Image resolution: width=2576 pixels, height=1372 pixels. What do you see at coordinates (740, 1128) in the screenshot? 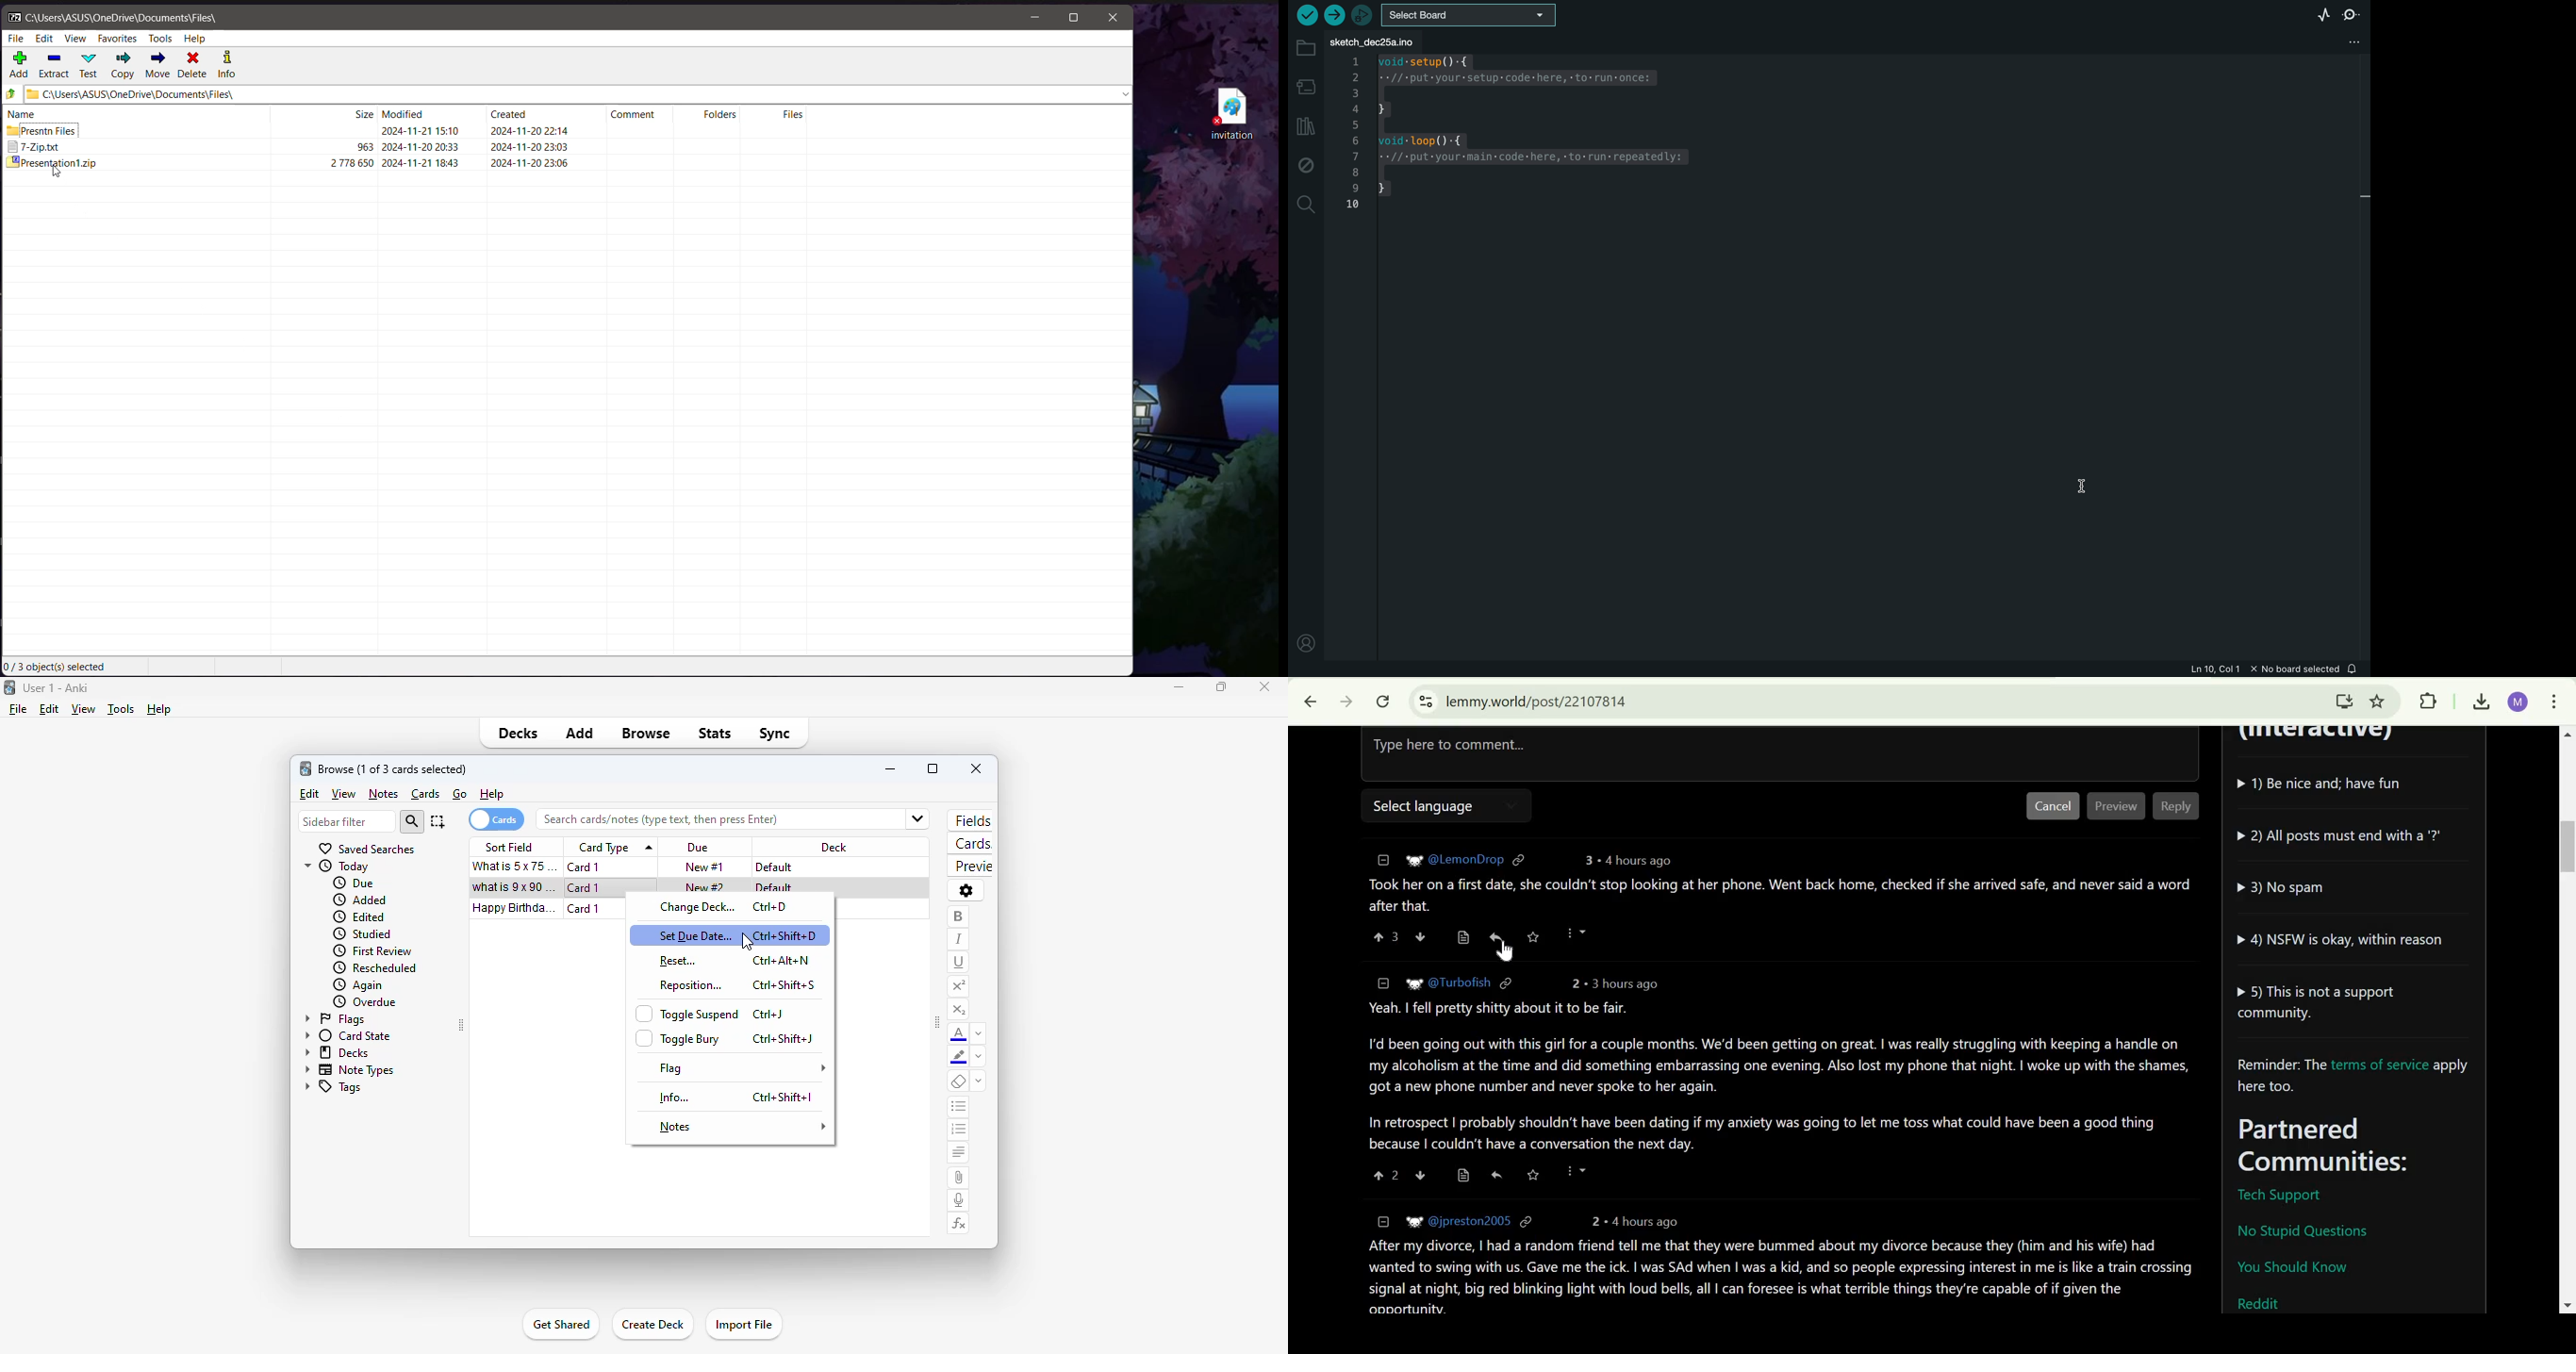
I see `notes` at bounding box center [740, 1128].